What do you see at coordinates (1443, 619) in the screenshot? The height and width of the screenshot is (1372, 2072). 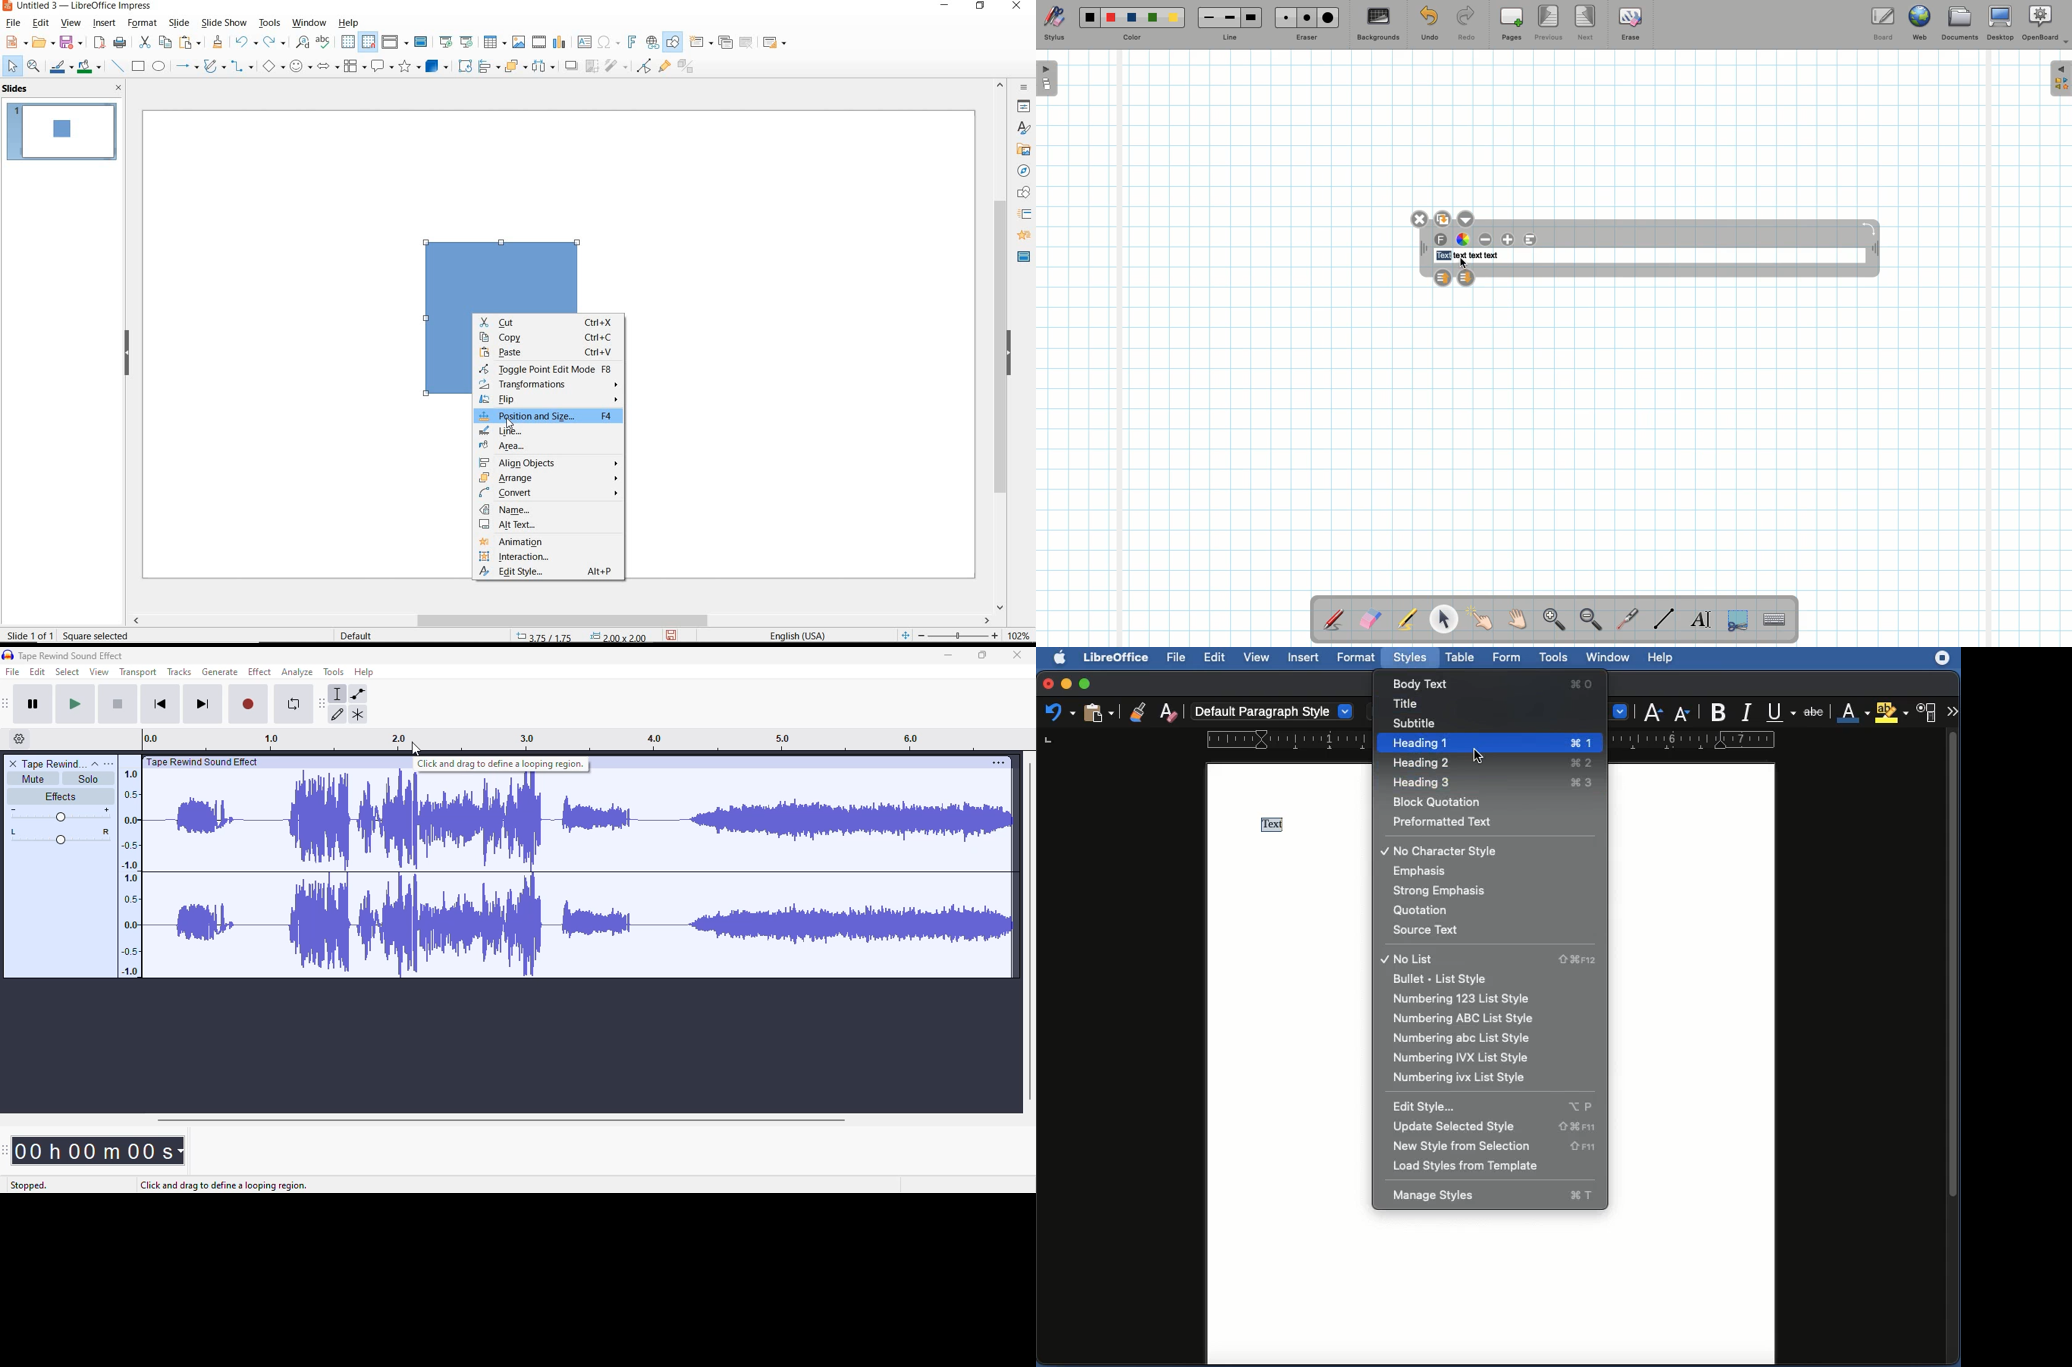 I see `Pointer` at bounding box center [1443, 619].